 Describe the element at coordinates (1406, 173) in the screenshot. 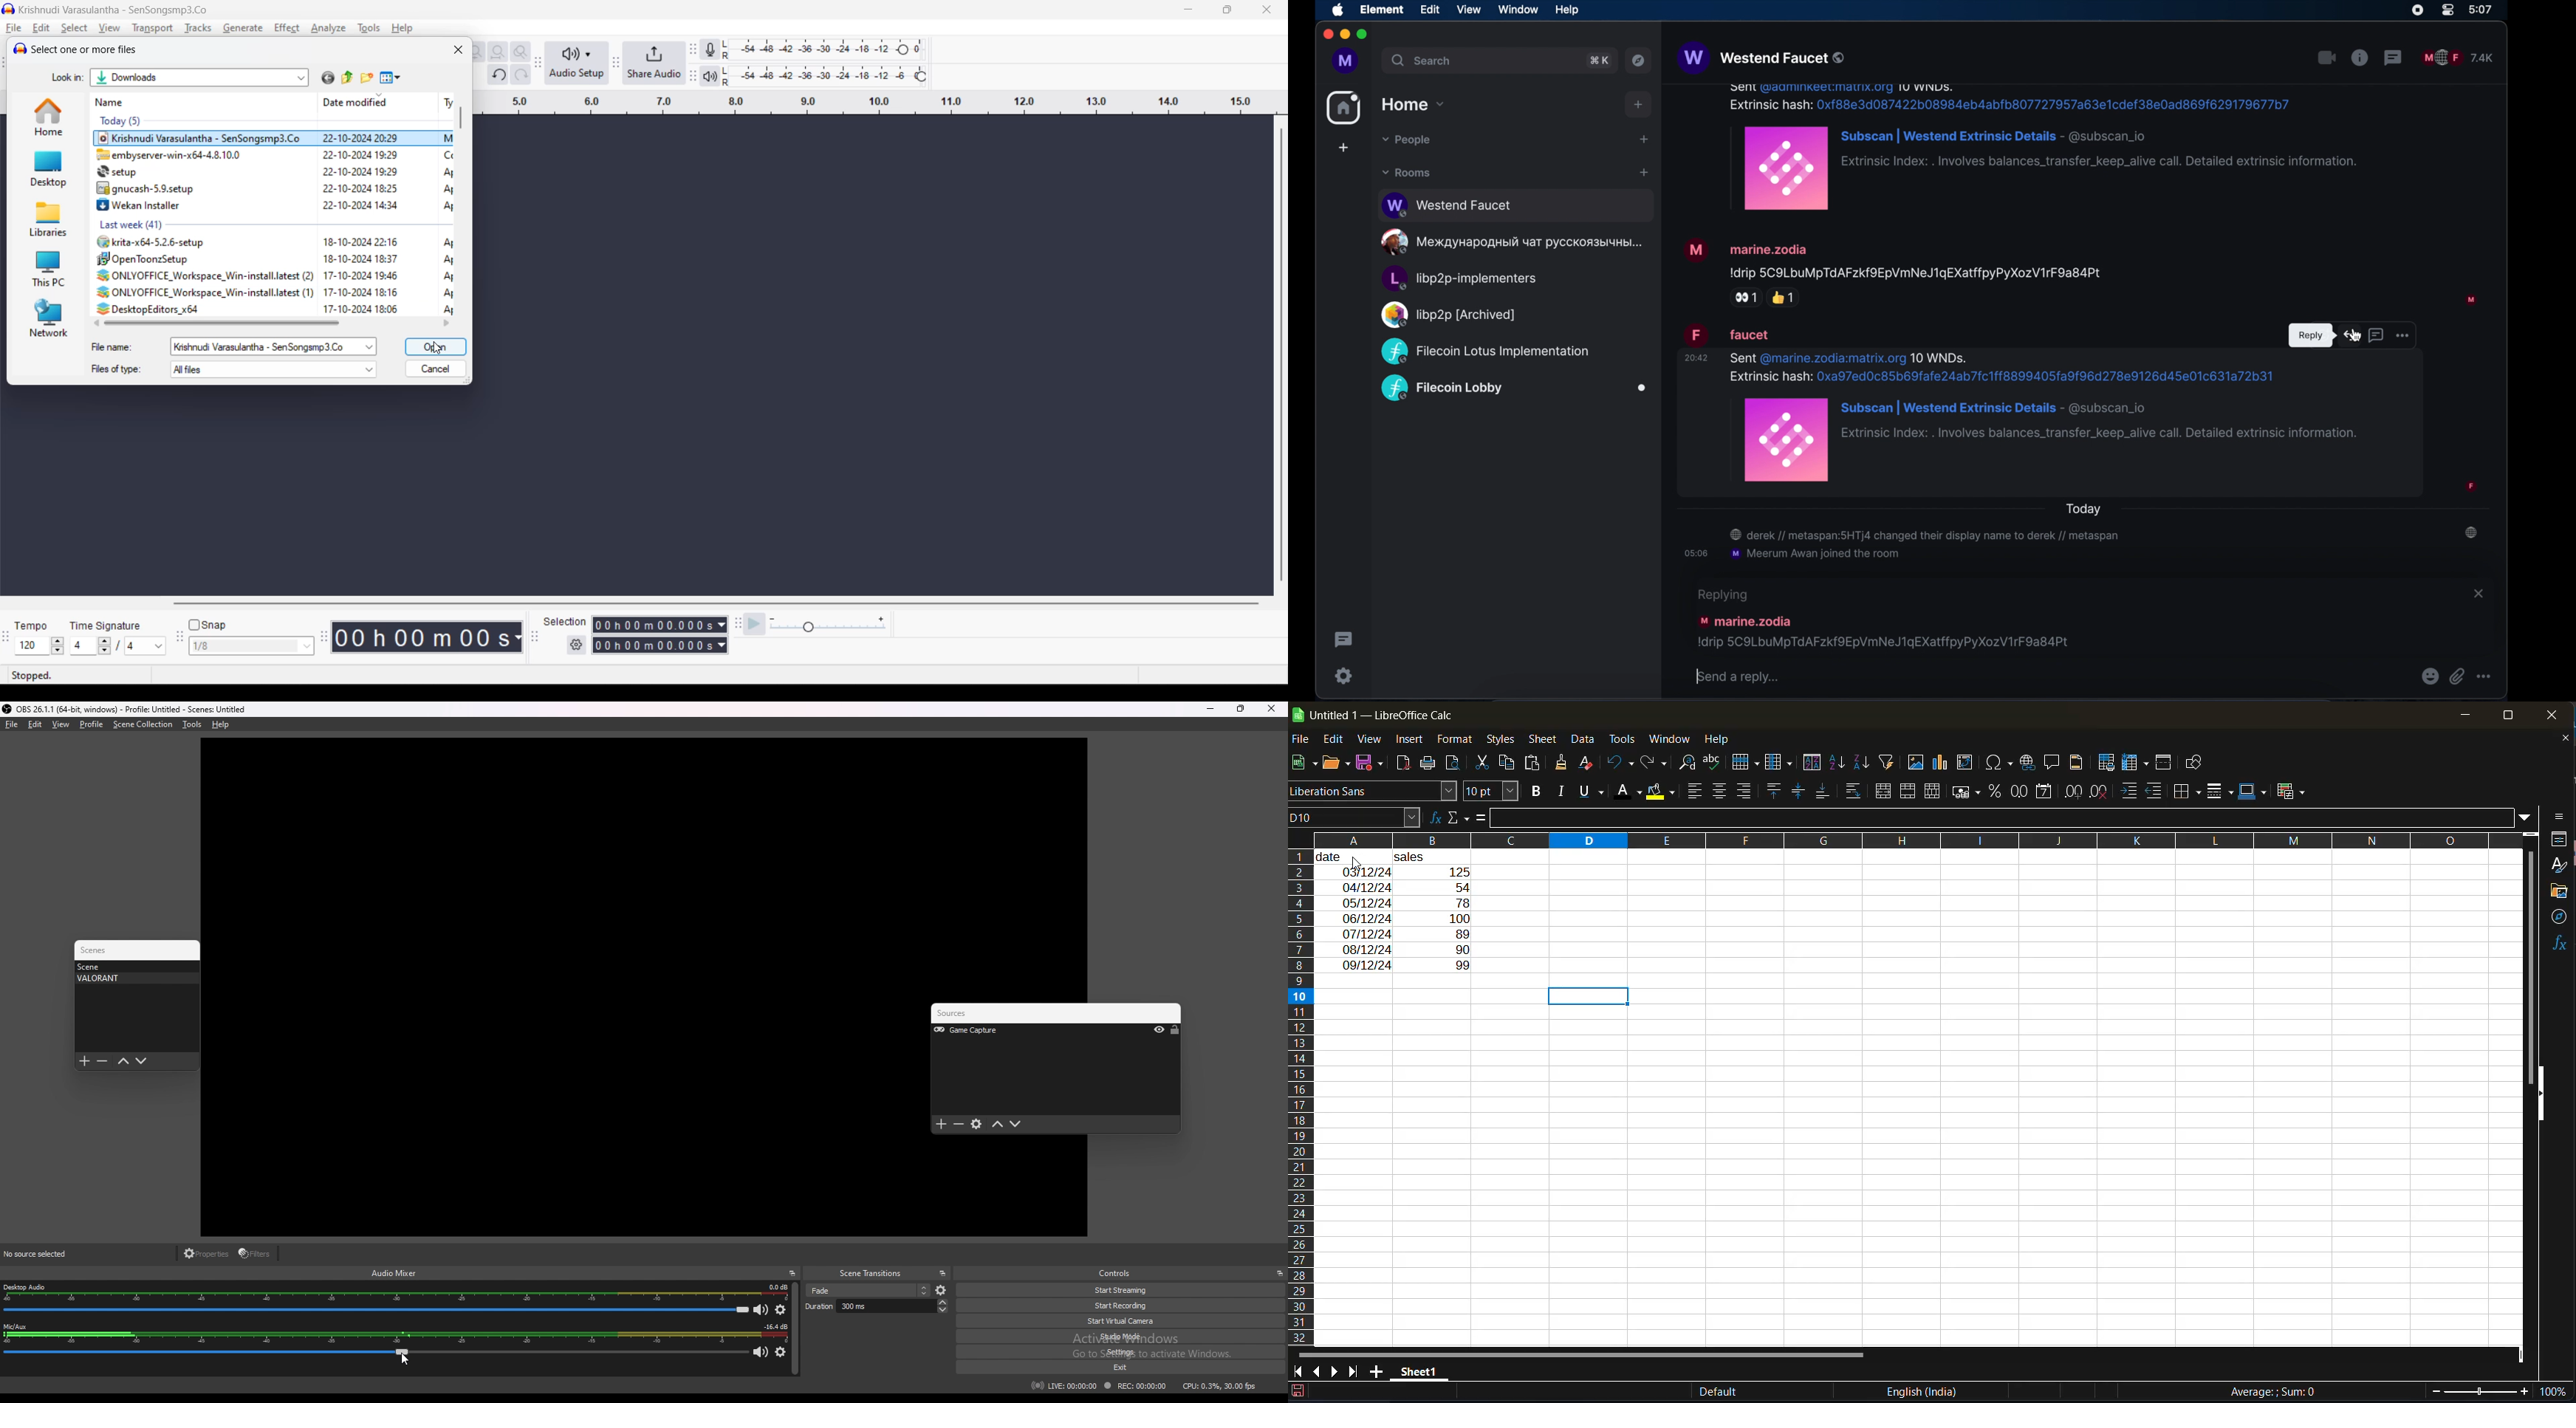

I see `rooms dropdown` at that location.